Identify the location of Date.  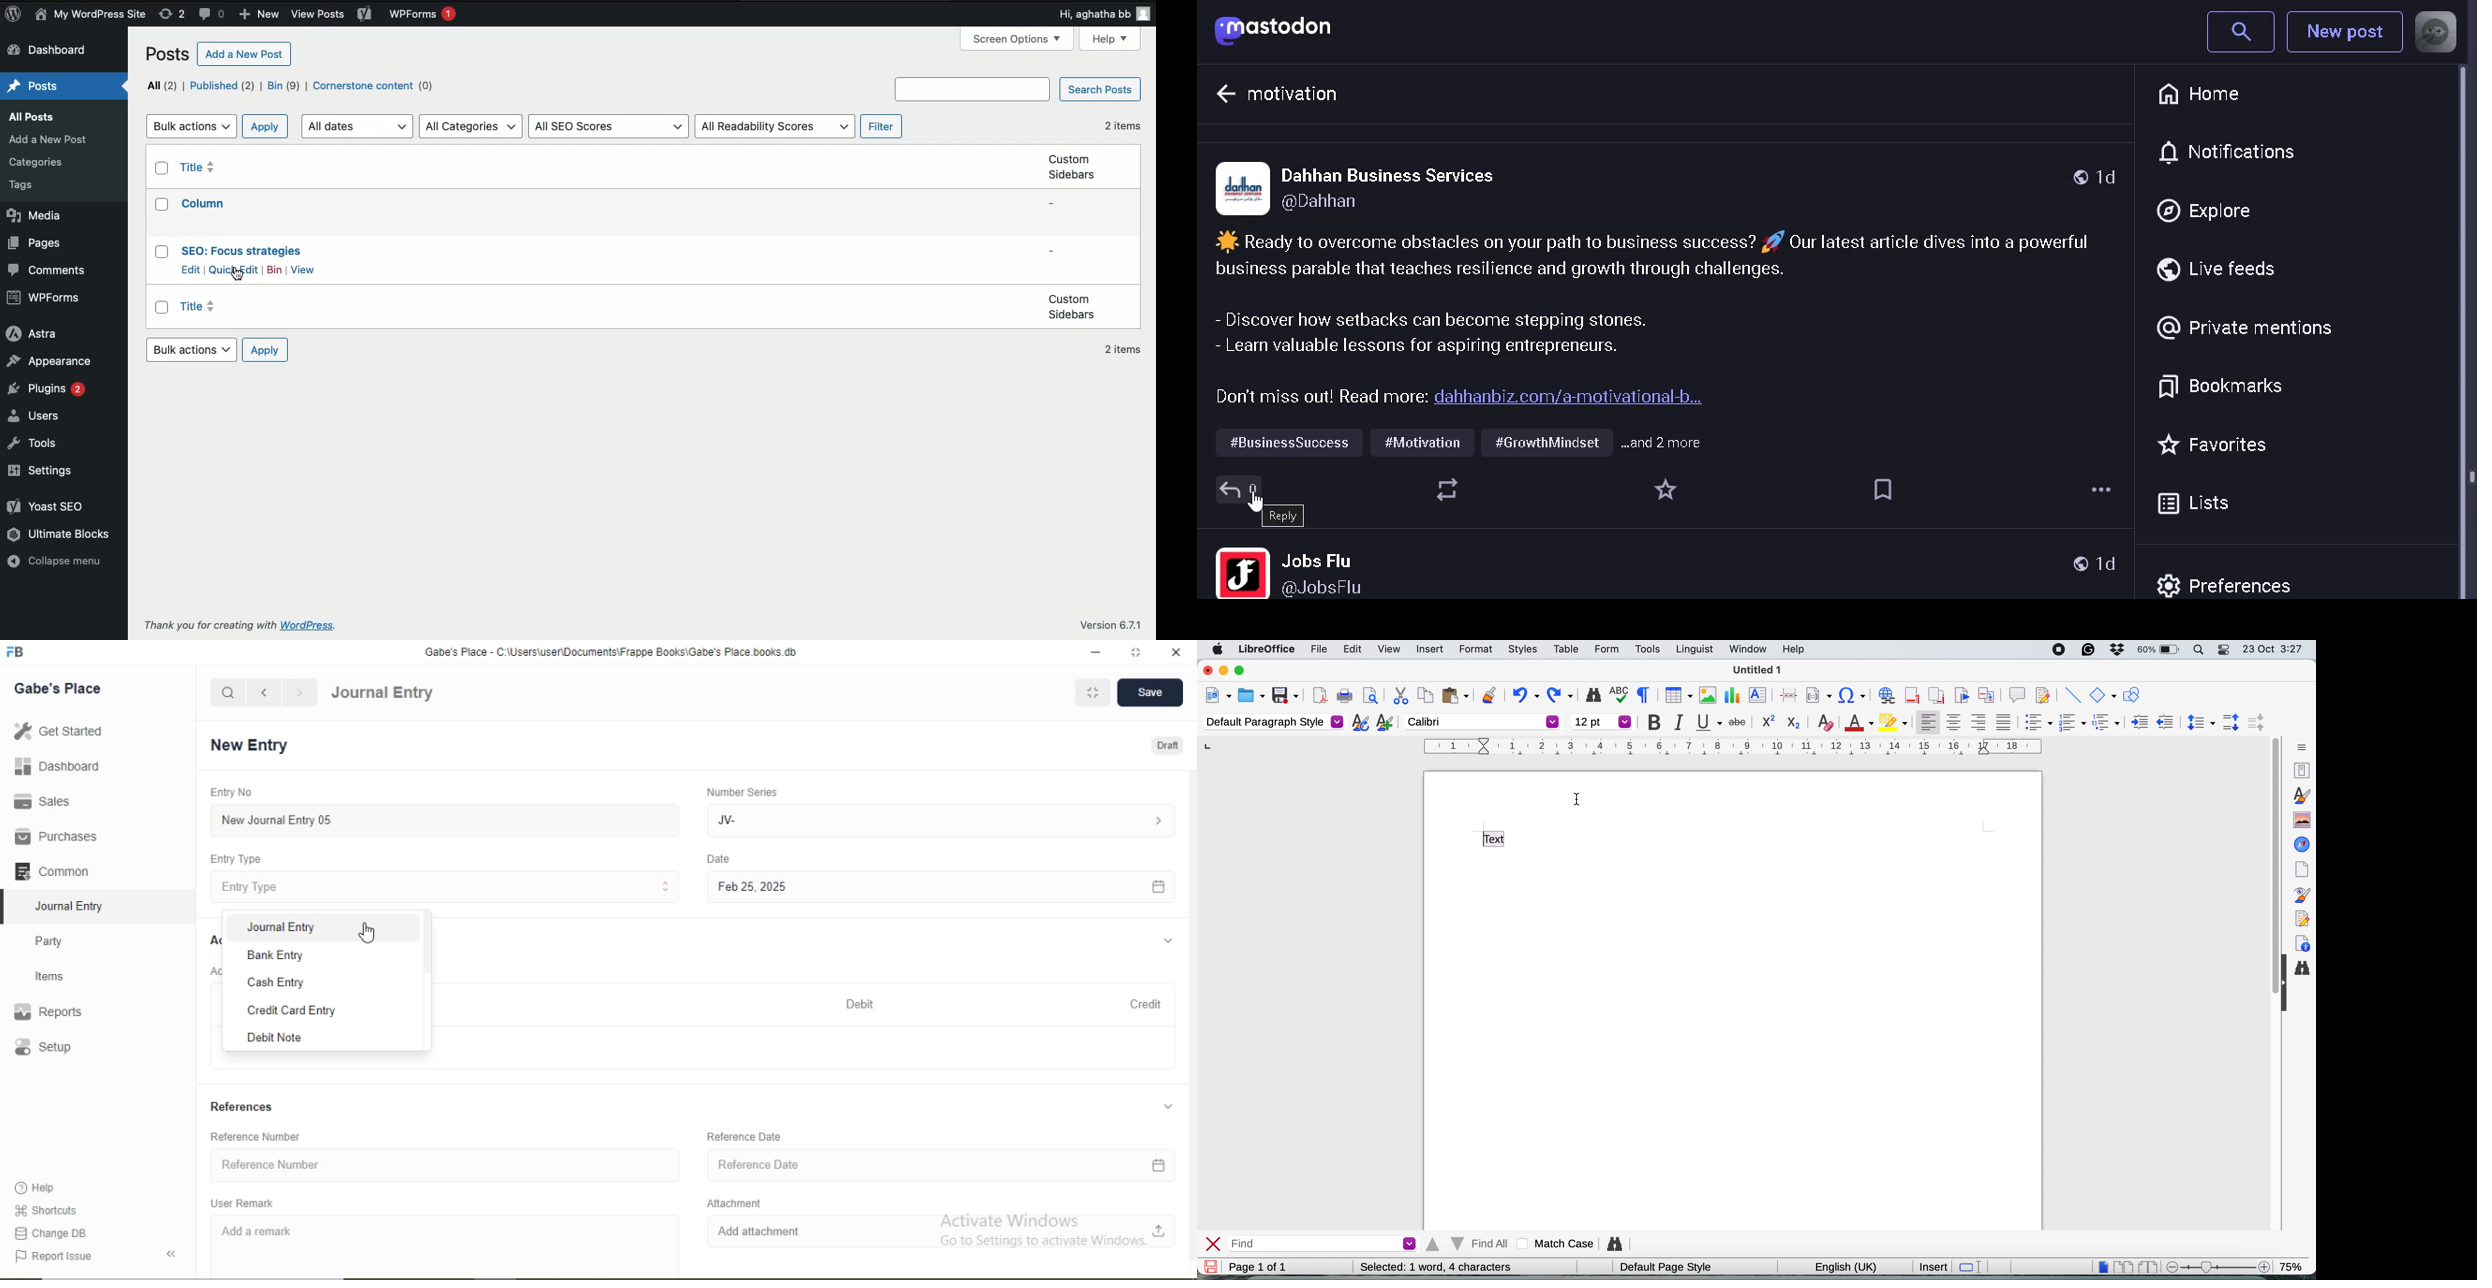
(720, 859).